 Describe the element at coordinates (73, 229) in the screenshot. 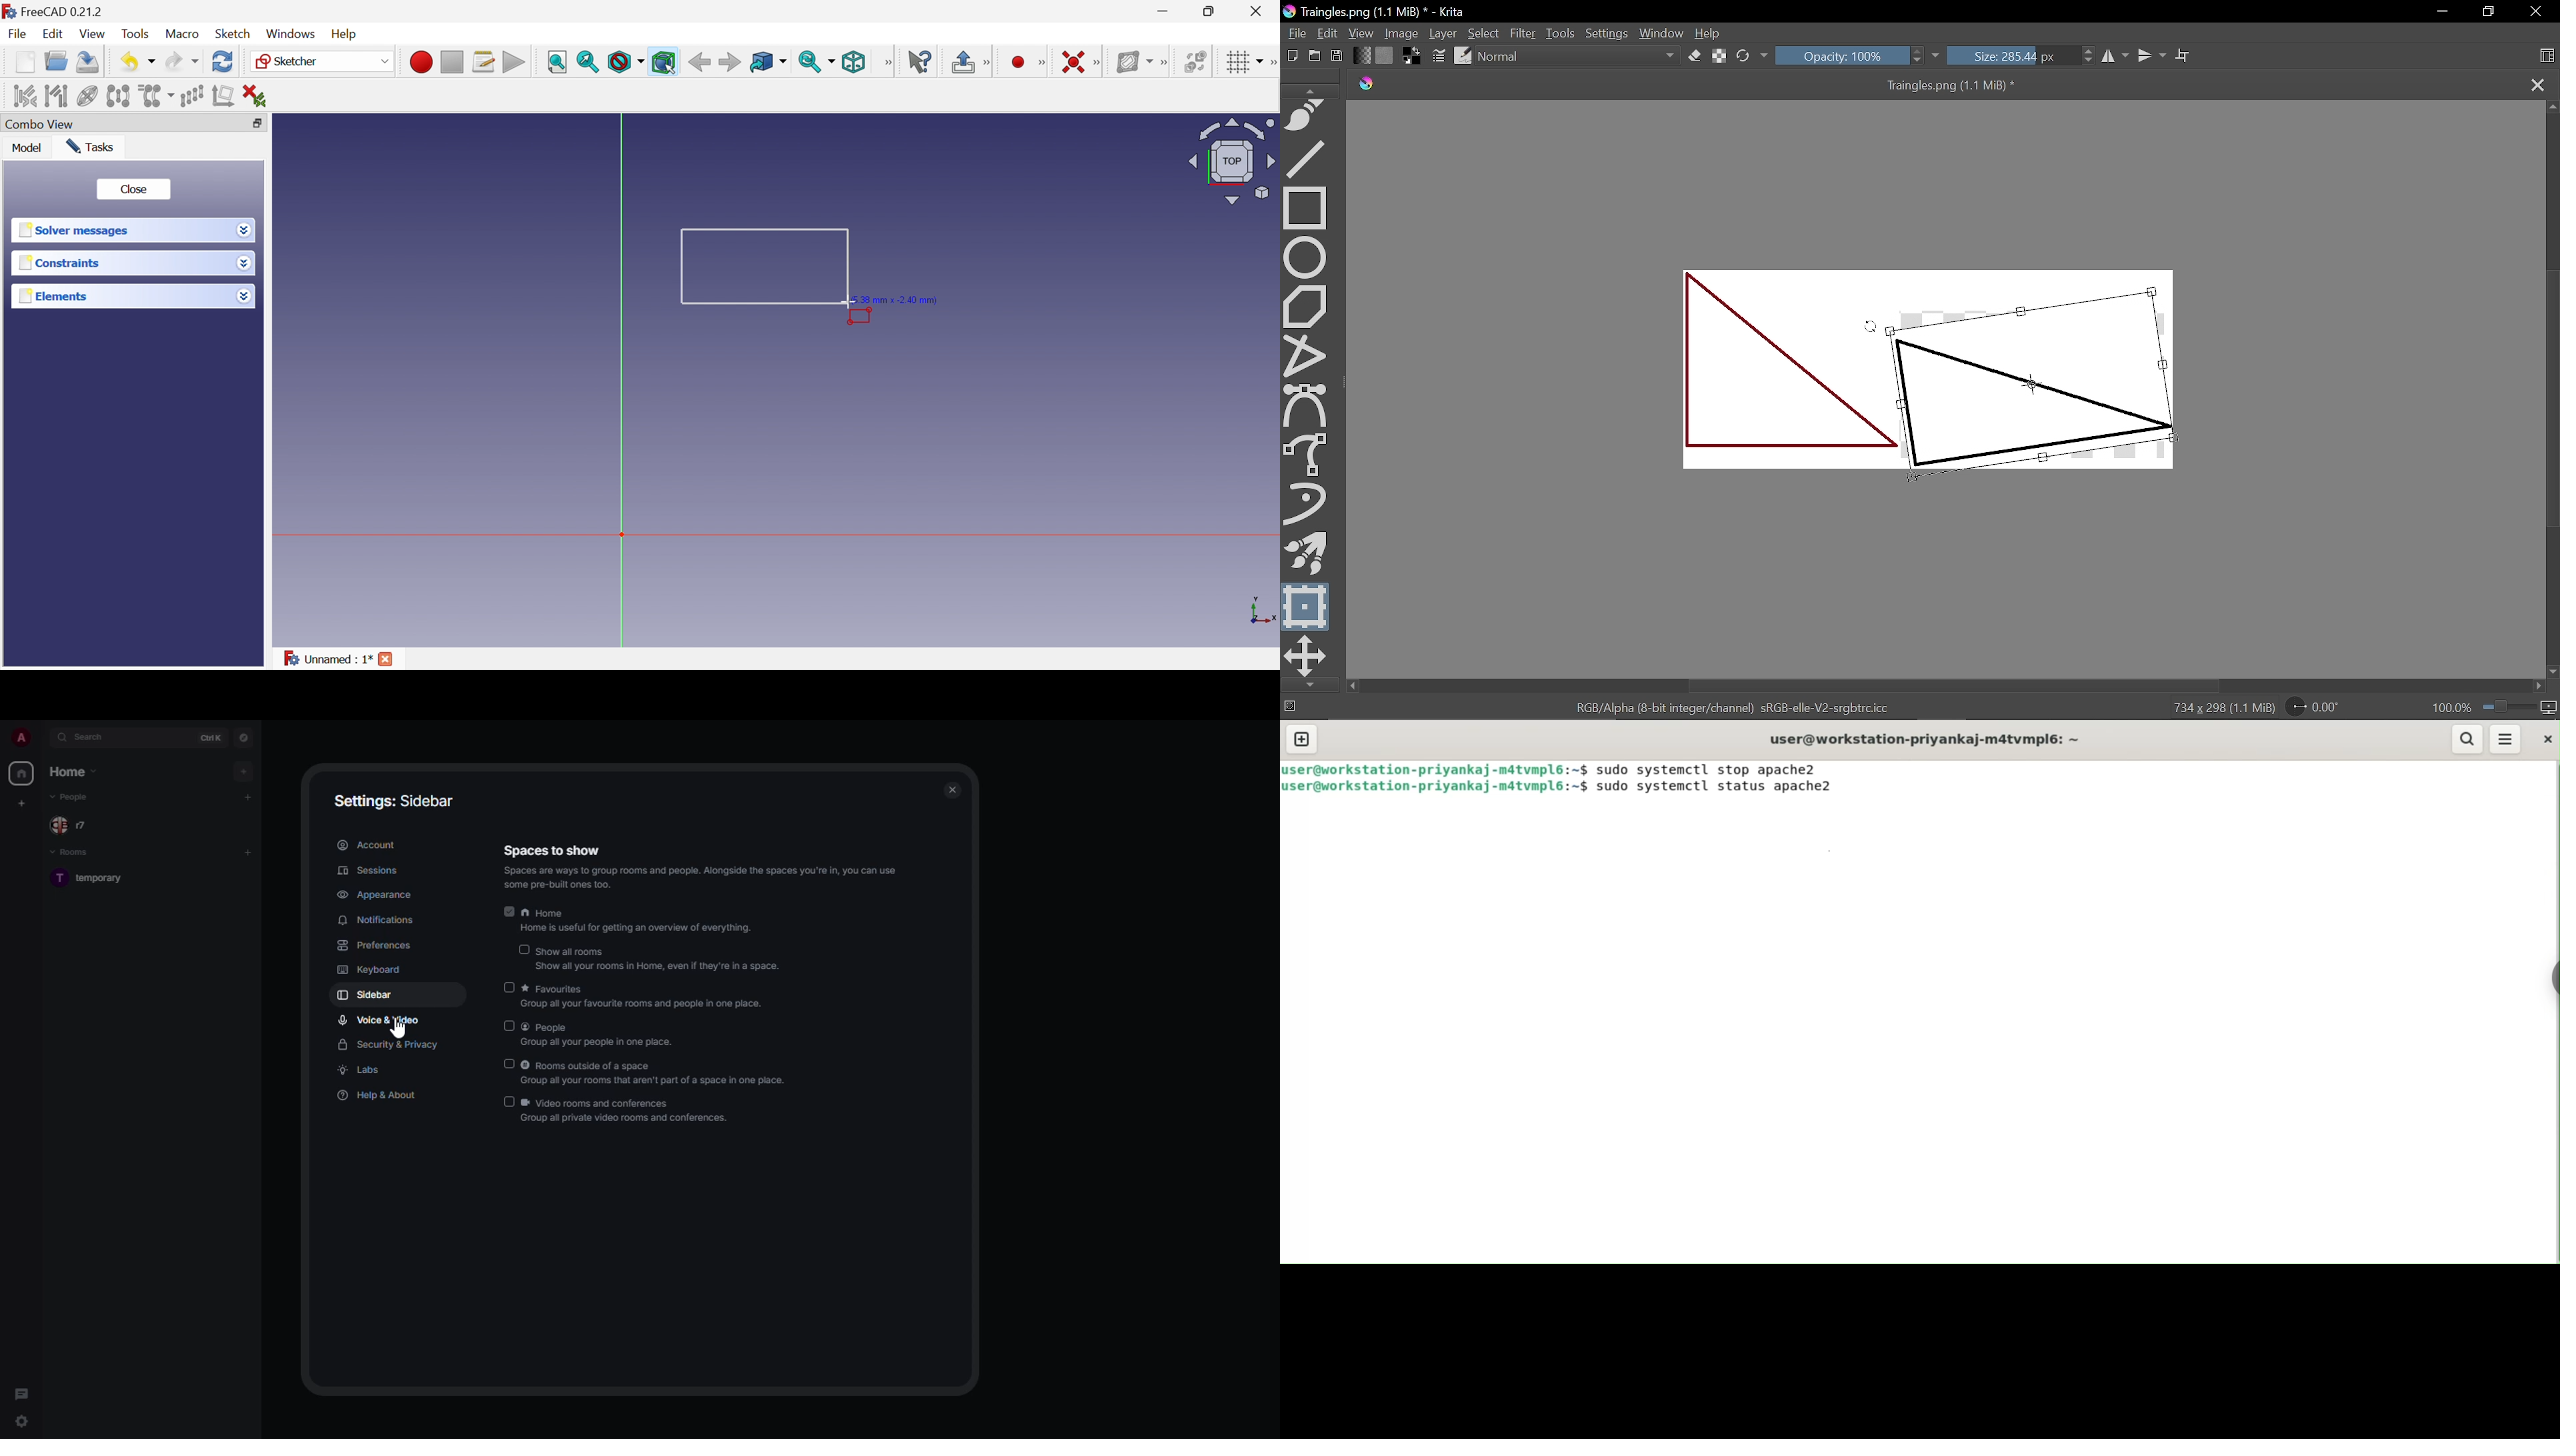

I see `Solver messages` at that location.